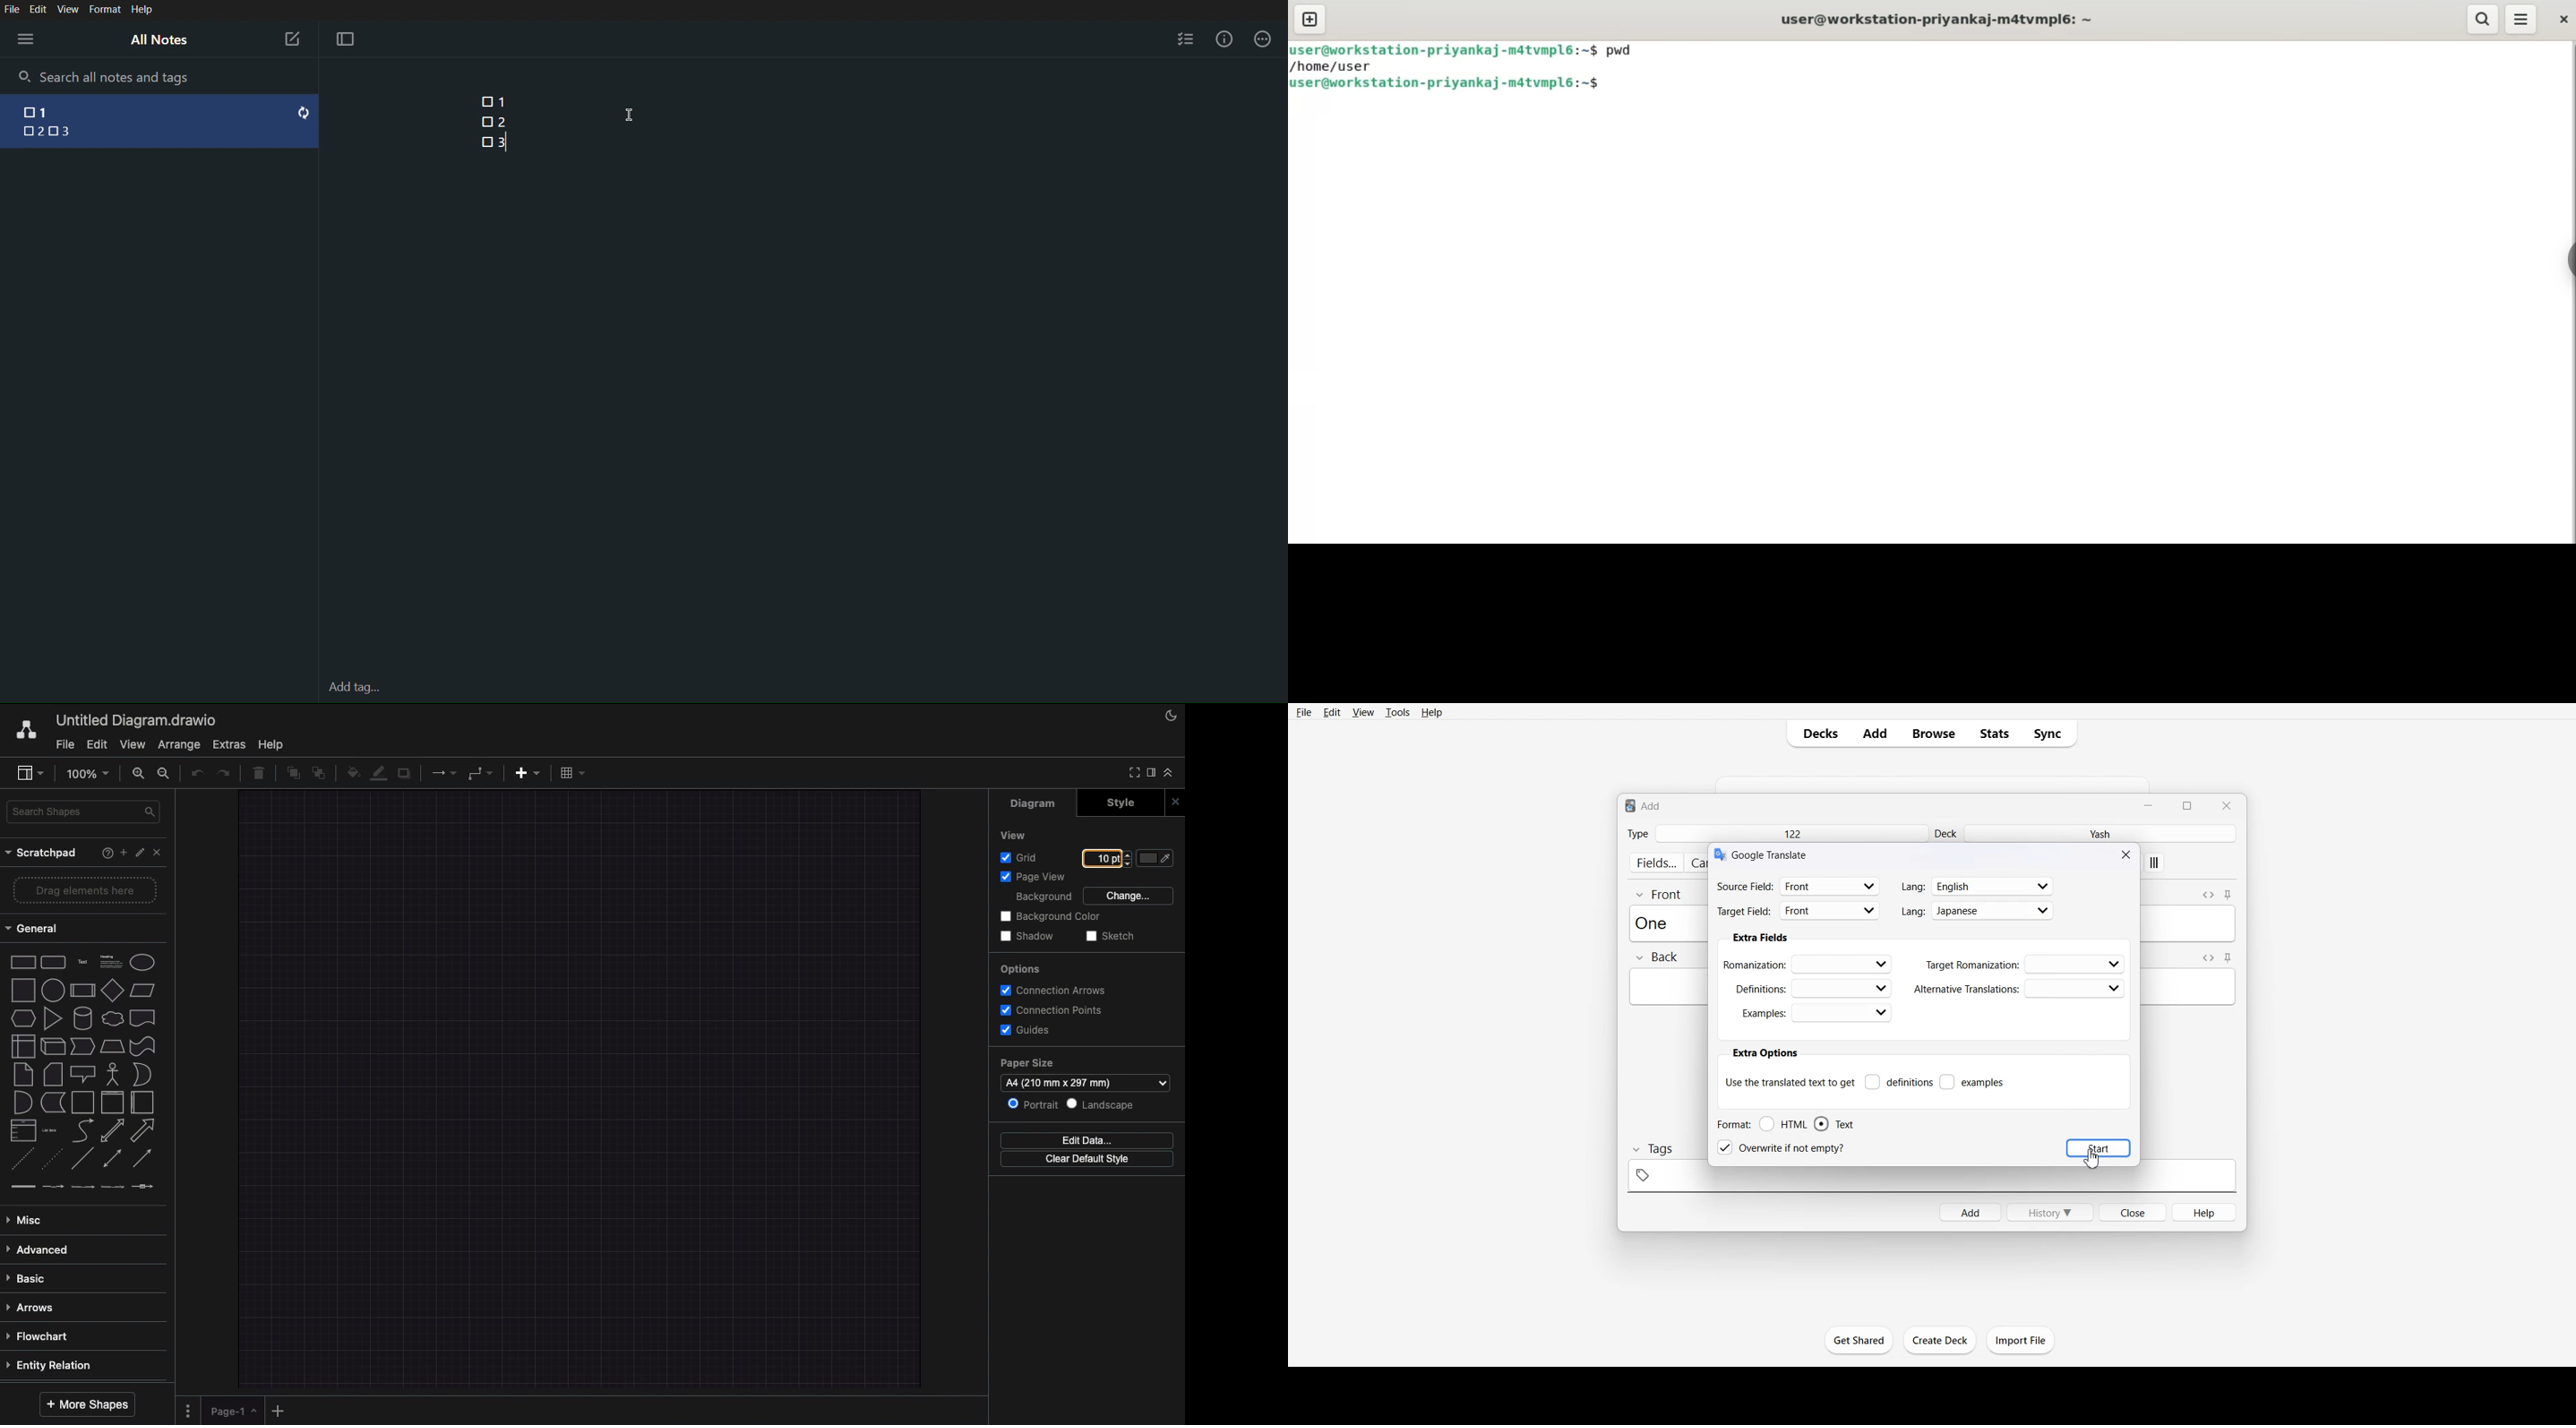 The height and width of the screenshot is (1428, 2576). Describe the element at coordinates (46, 1336) in the screenshot. I see `Flowchart` at that location.